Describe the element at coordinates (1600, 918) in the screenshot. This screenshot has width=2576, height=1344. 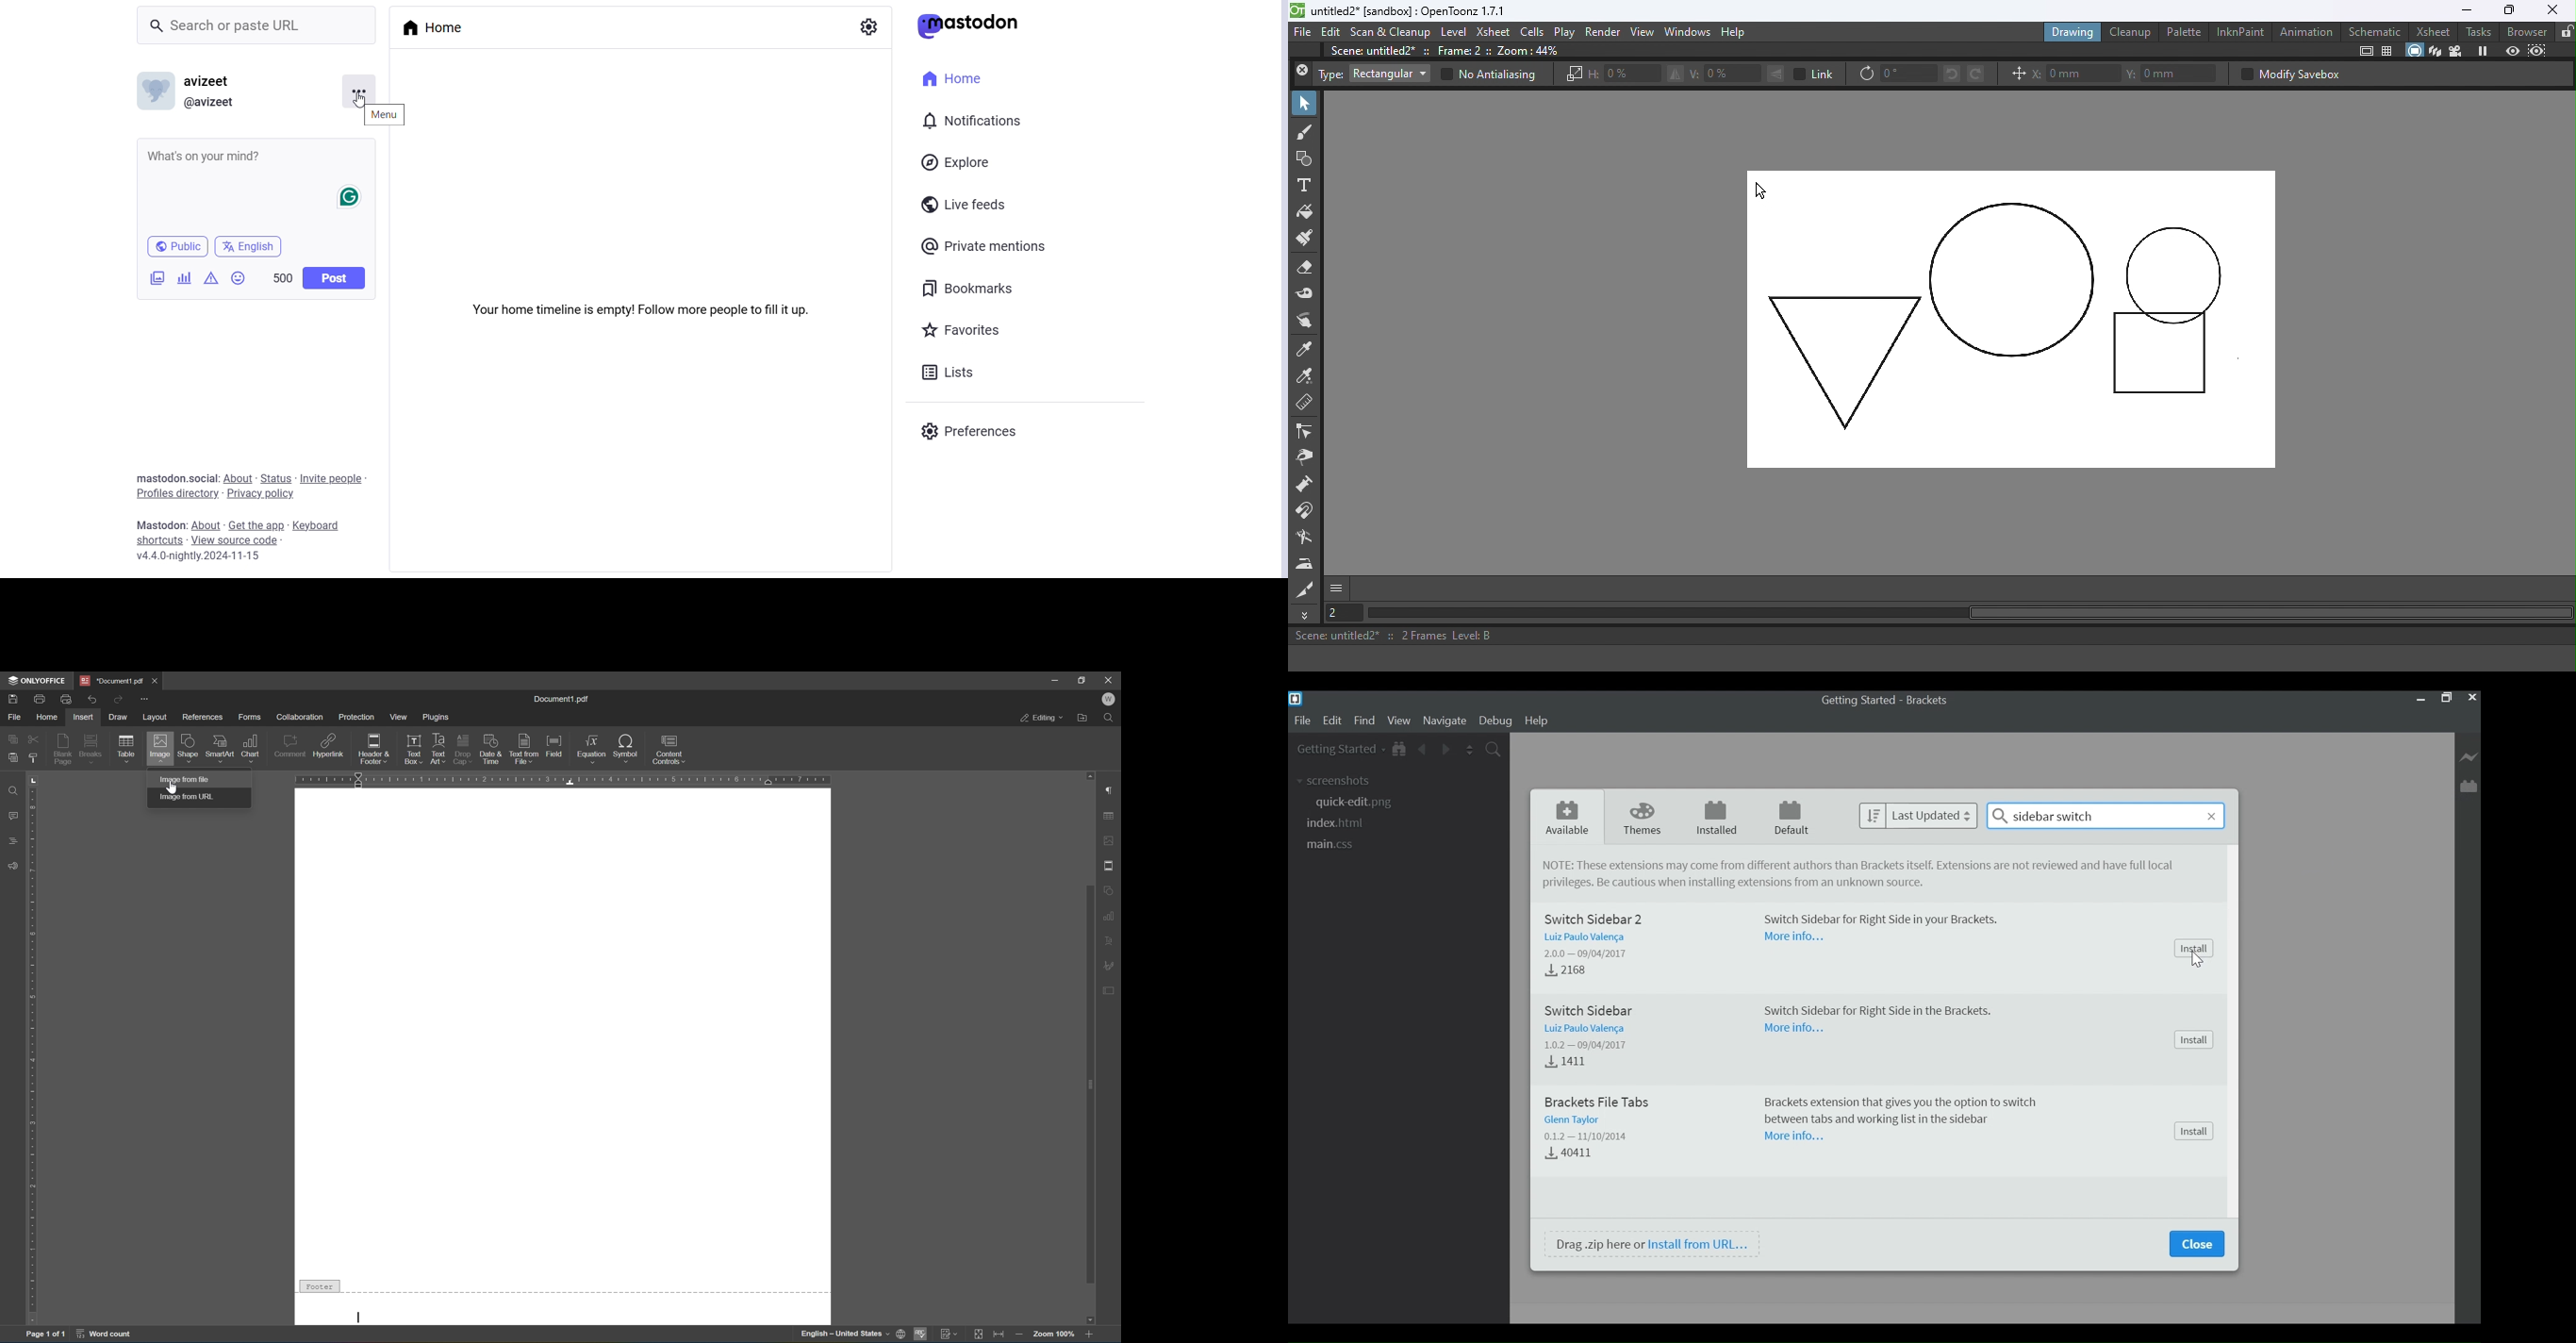
I see `Switch Sidebar 2` at that location.